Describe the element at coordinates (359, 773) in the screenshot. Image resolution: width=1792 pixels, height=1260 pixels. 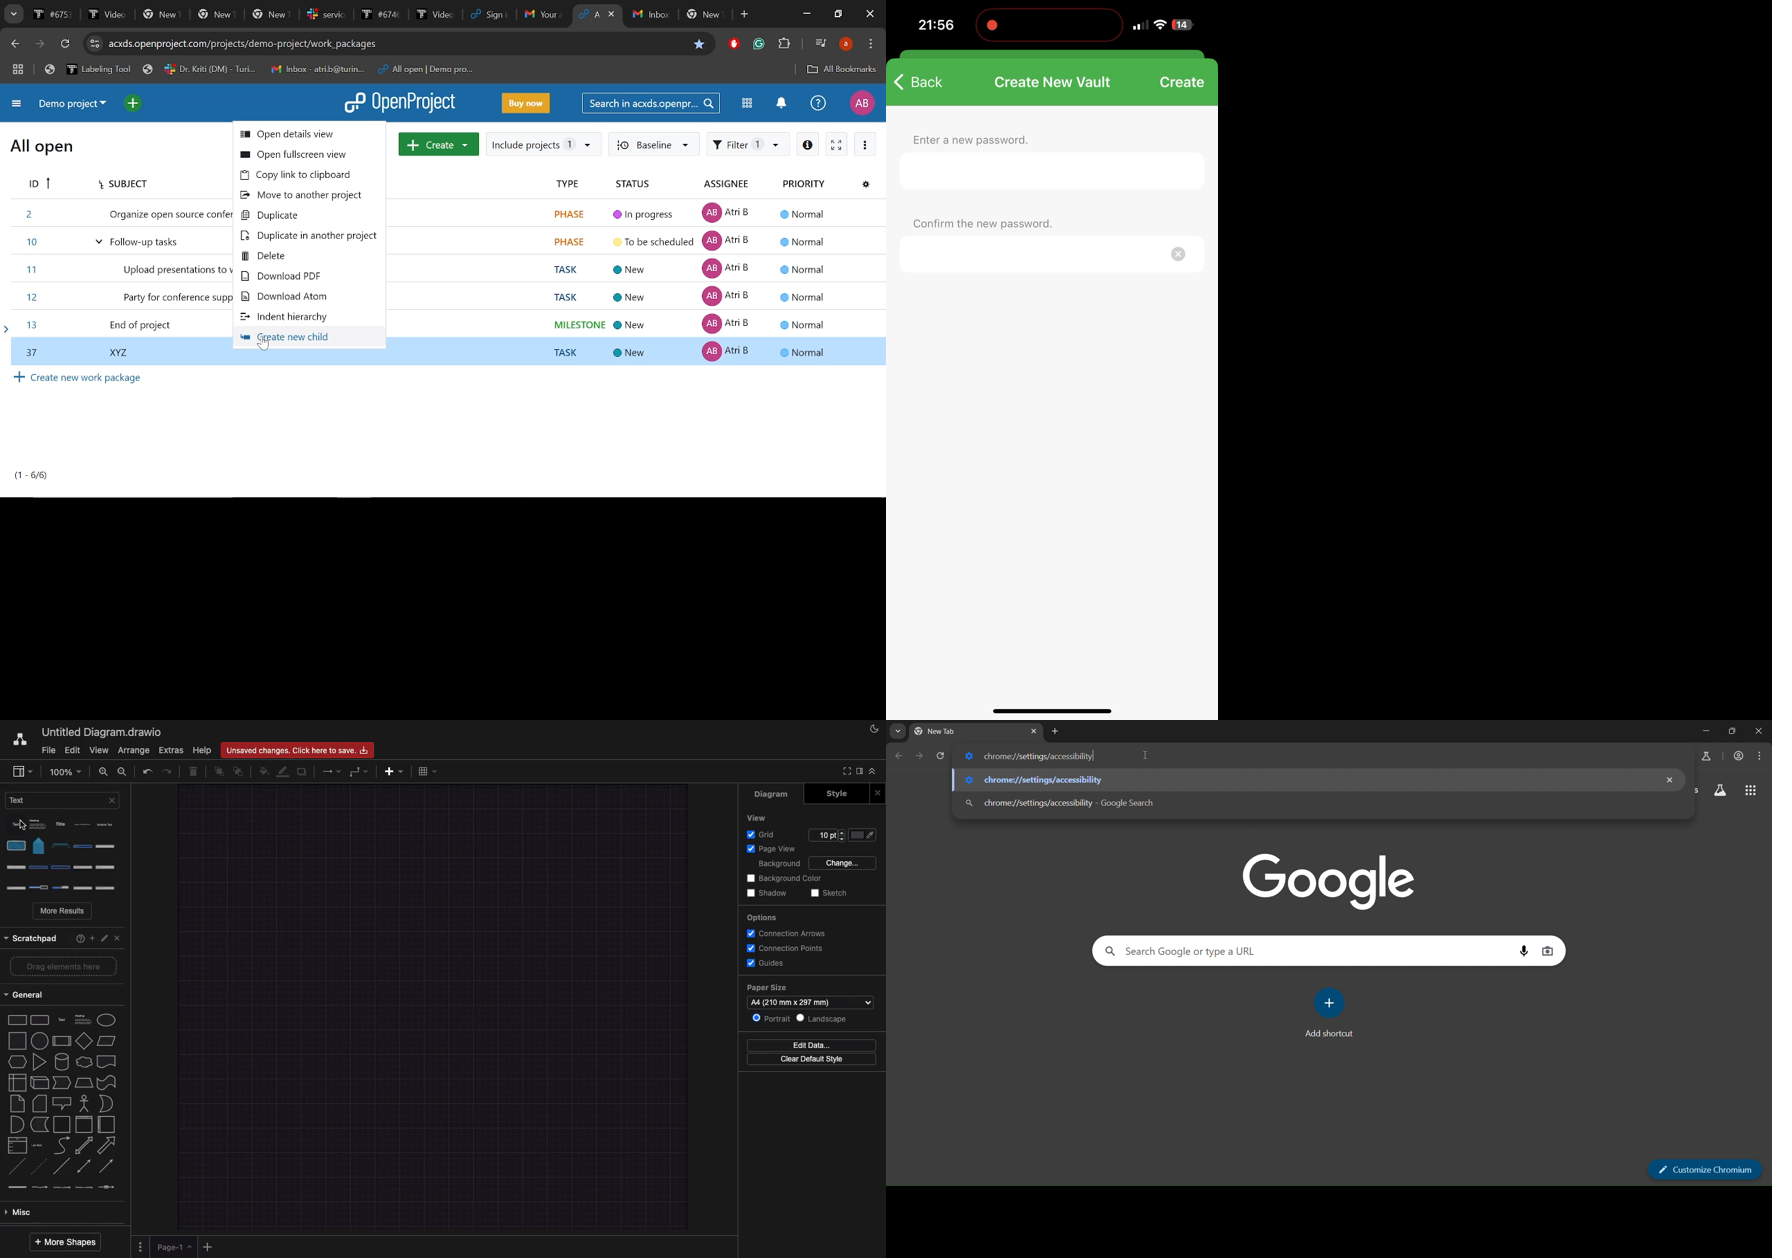
I see `Waypoints` at that location.